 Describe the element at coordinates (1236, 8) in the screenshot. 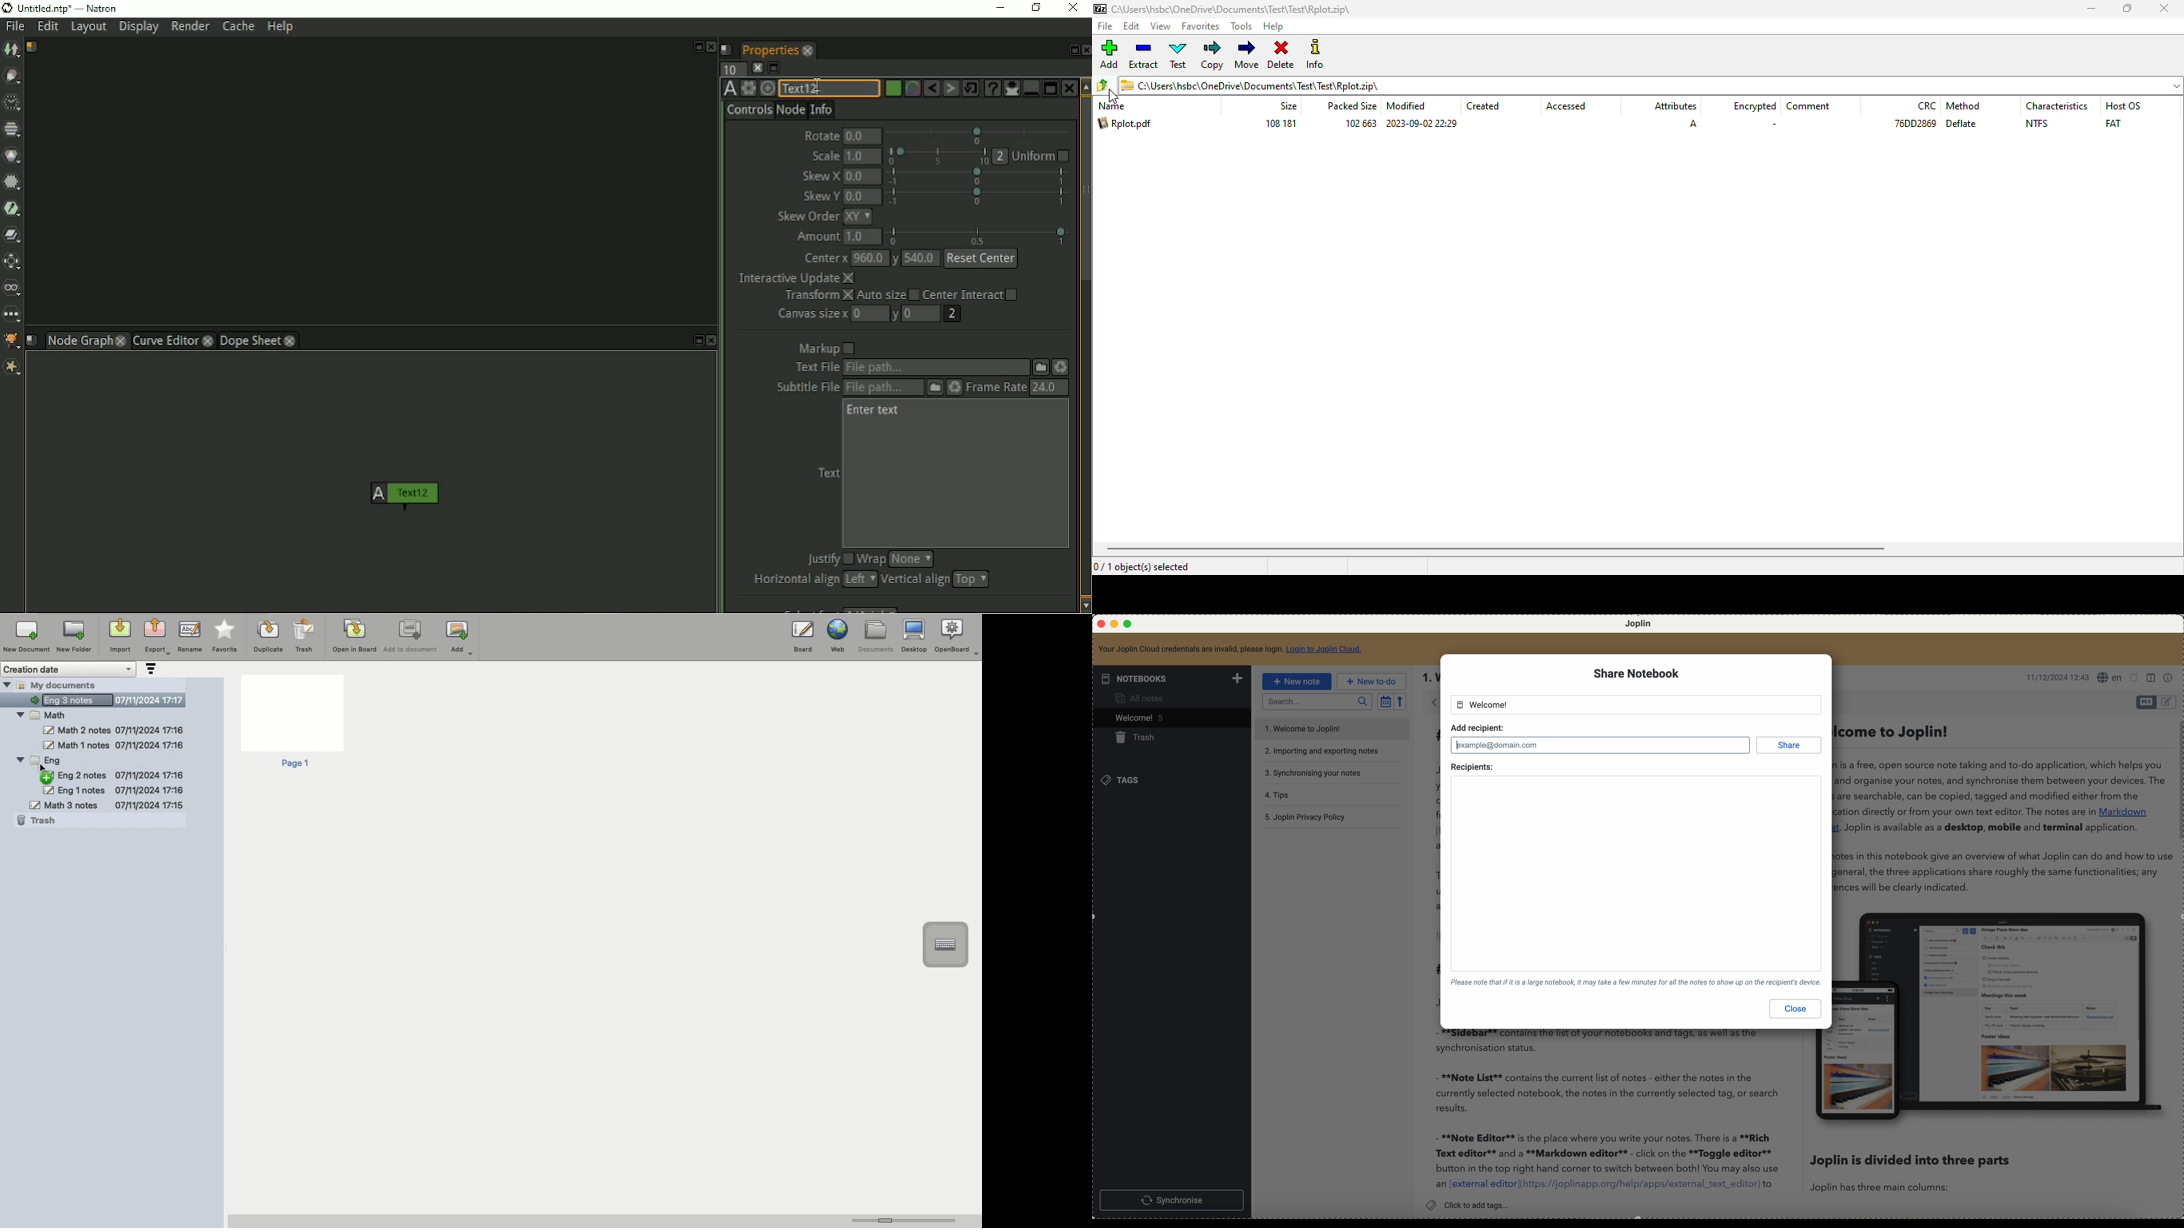

I see `C:\Users\hsbc\OneDrive\Documents\Test\Test\Rplot.zip\` at that location.